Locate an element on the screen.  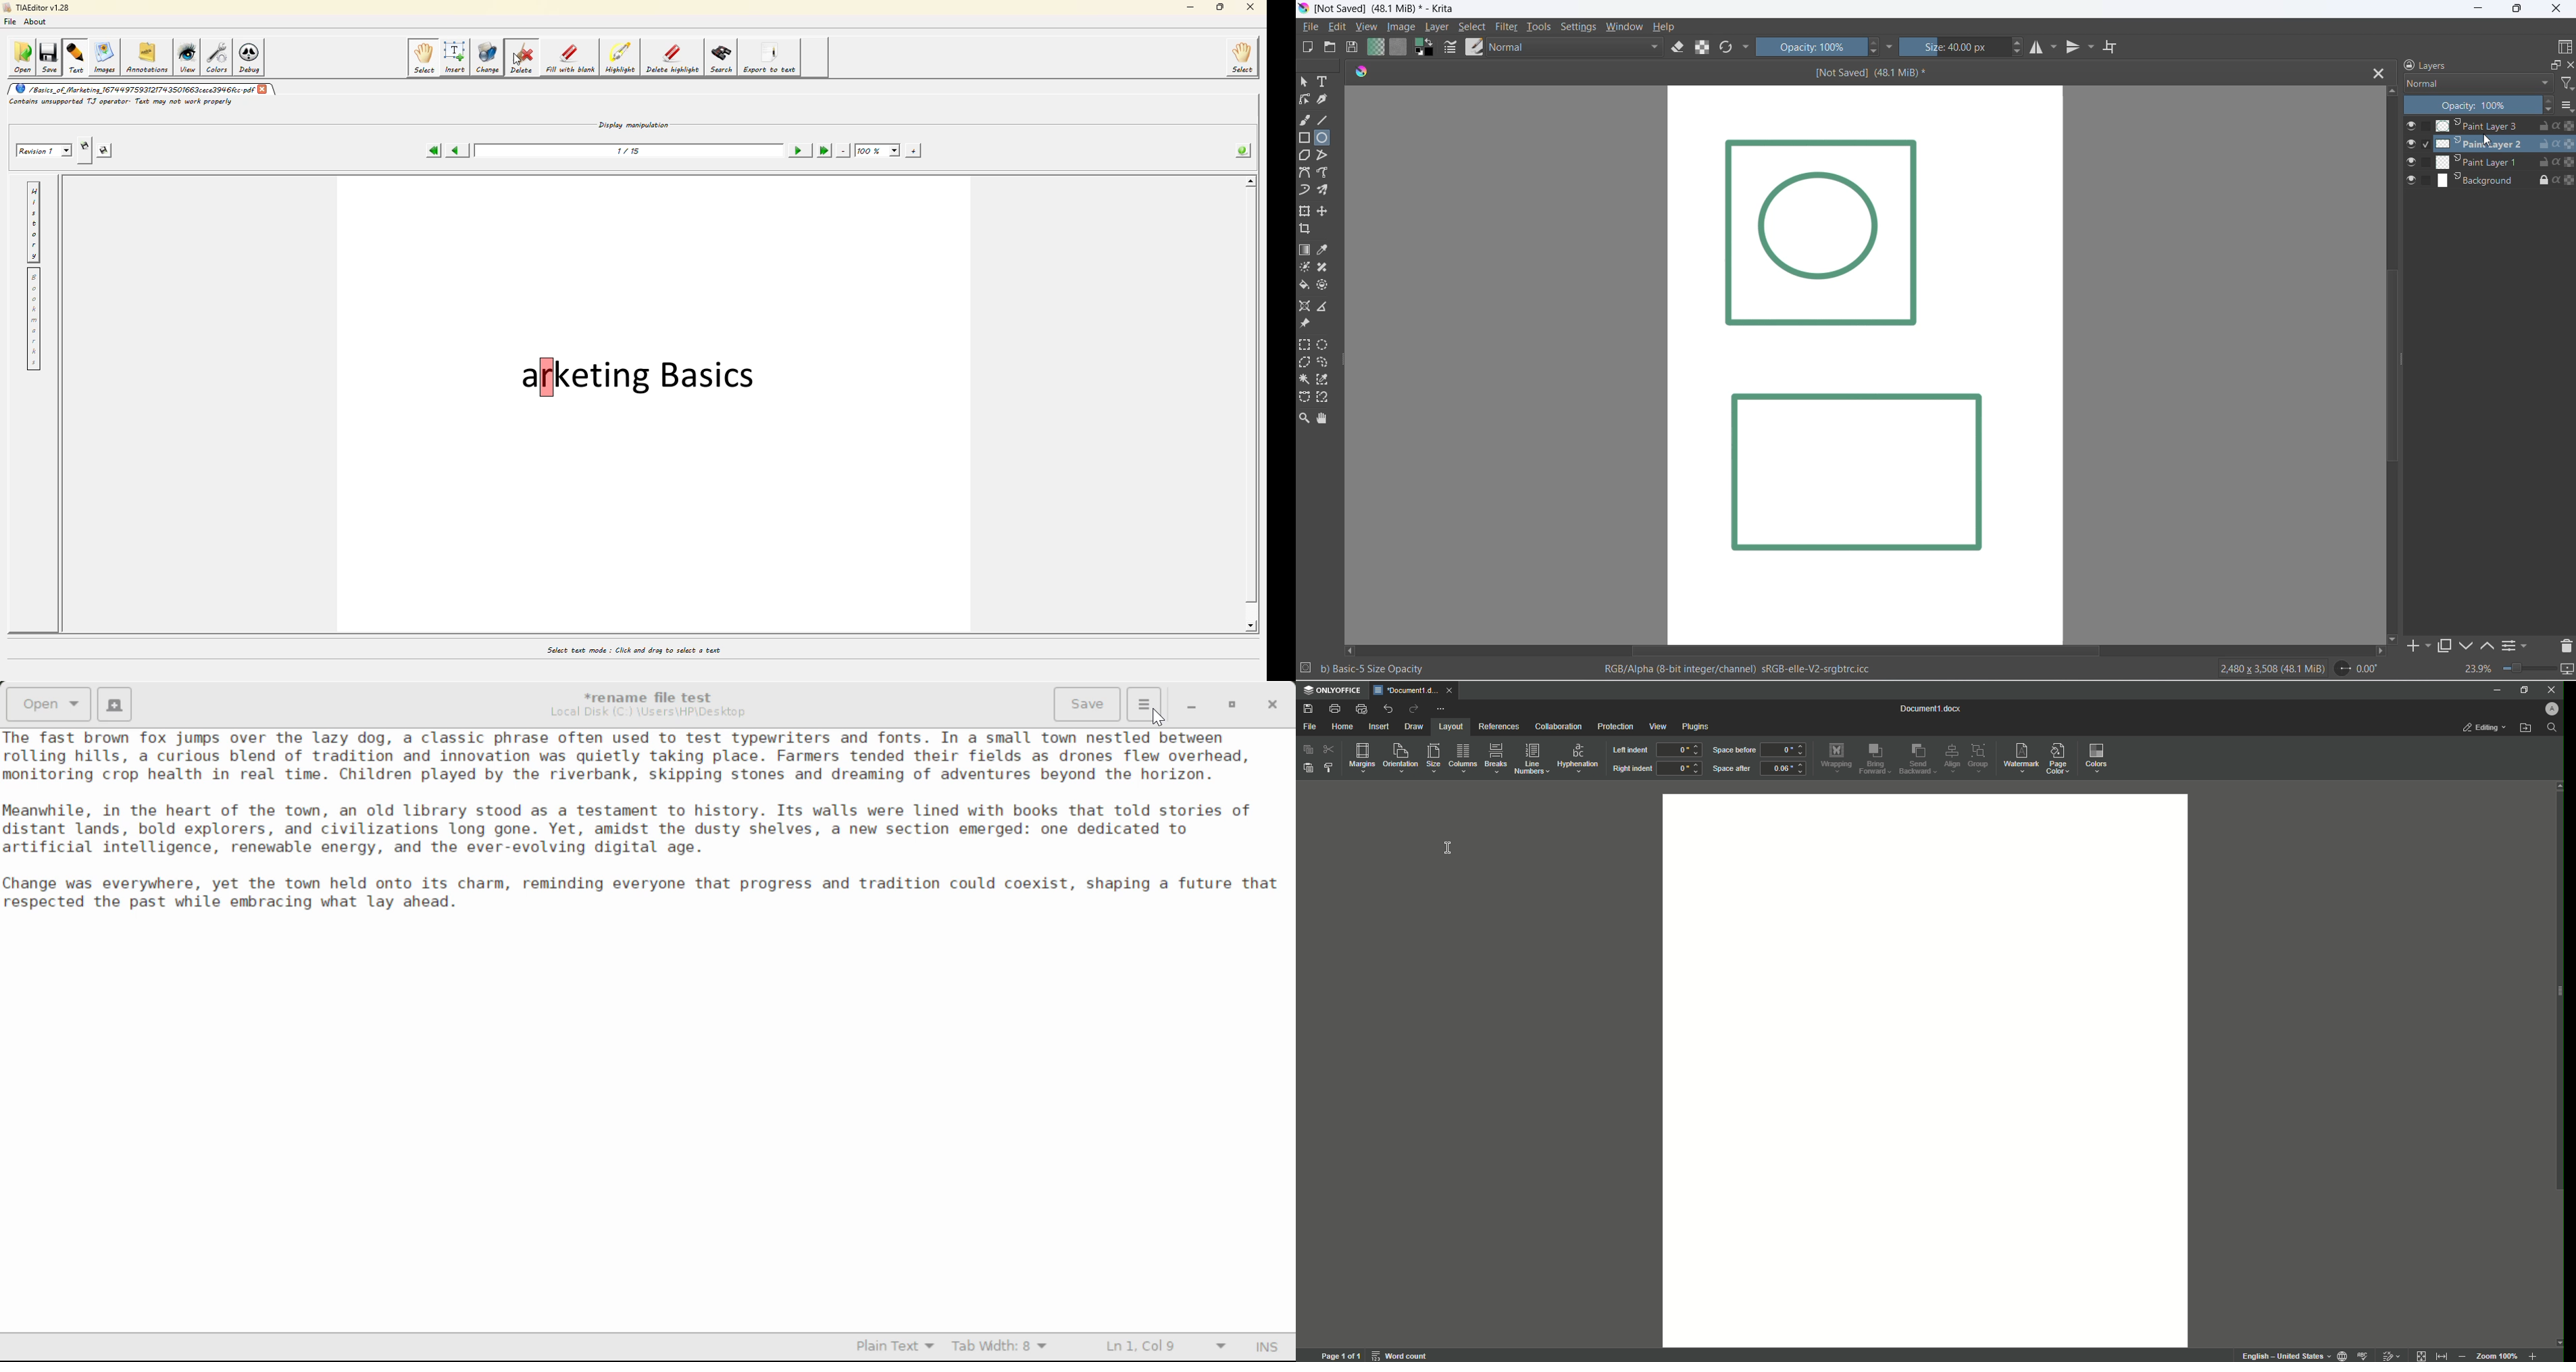
Save is located at coordinates (1309, 708).